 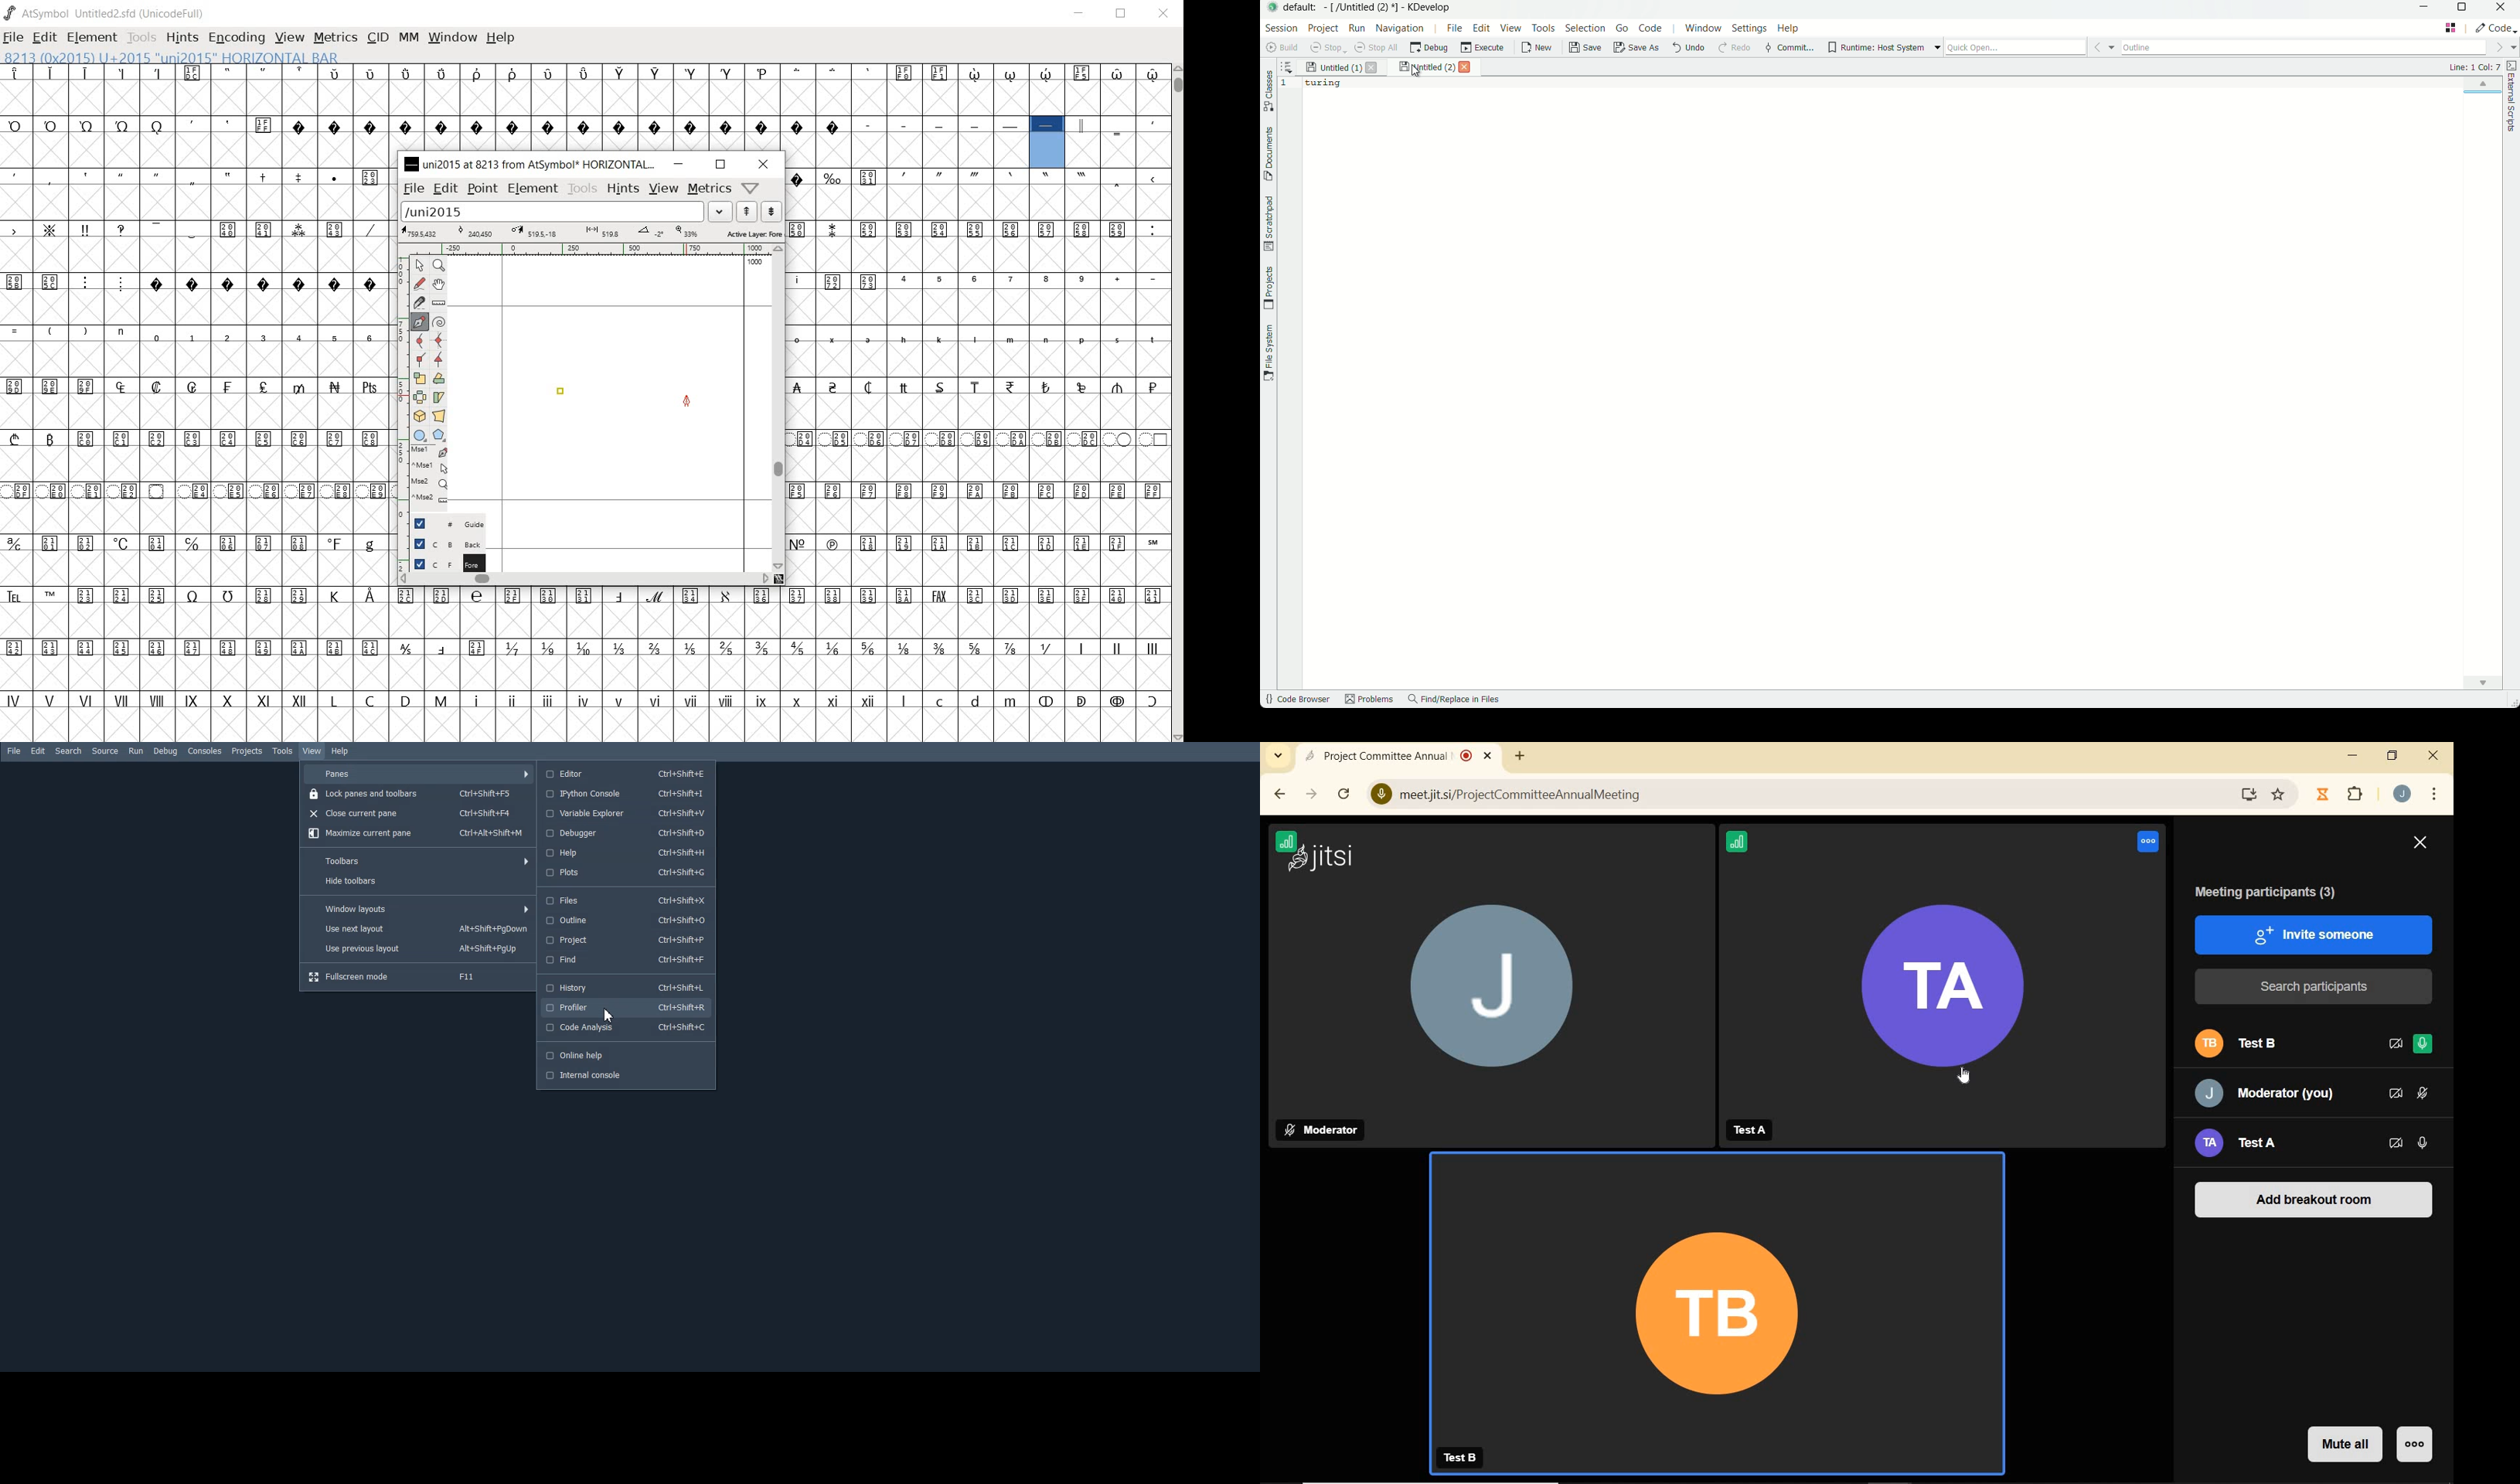 I want to click on moderator camera, so click(x=1489, y=997).